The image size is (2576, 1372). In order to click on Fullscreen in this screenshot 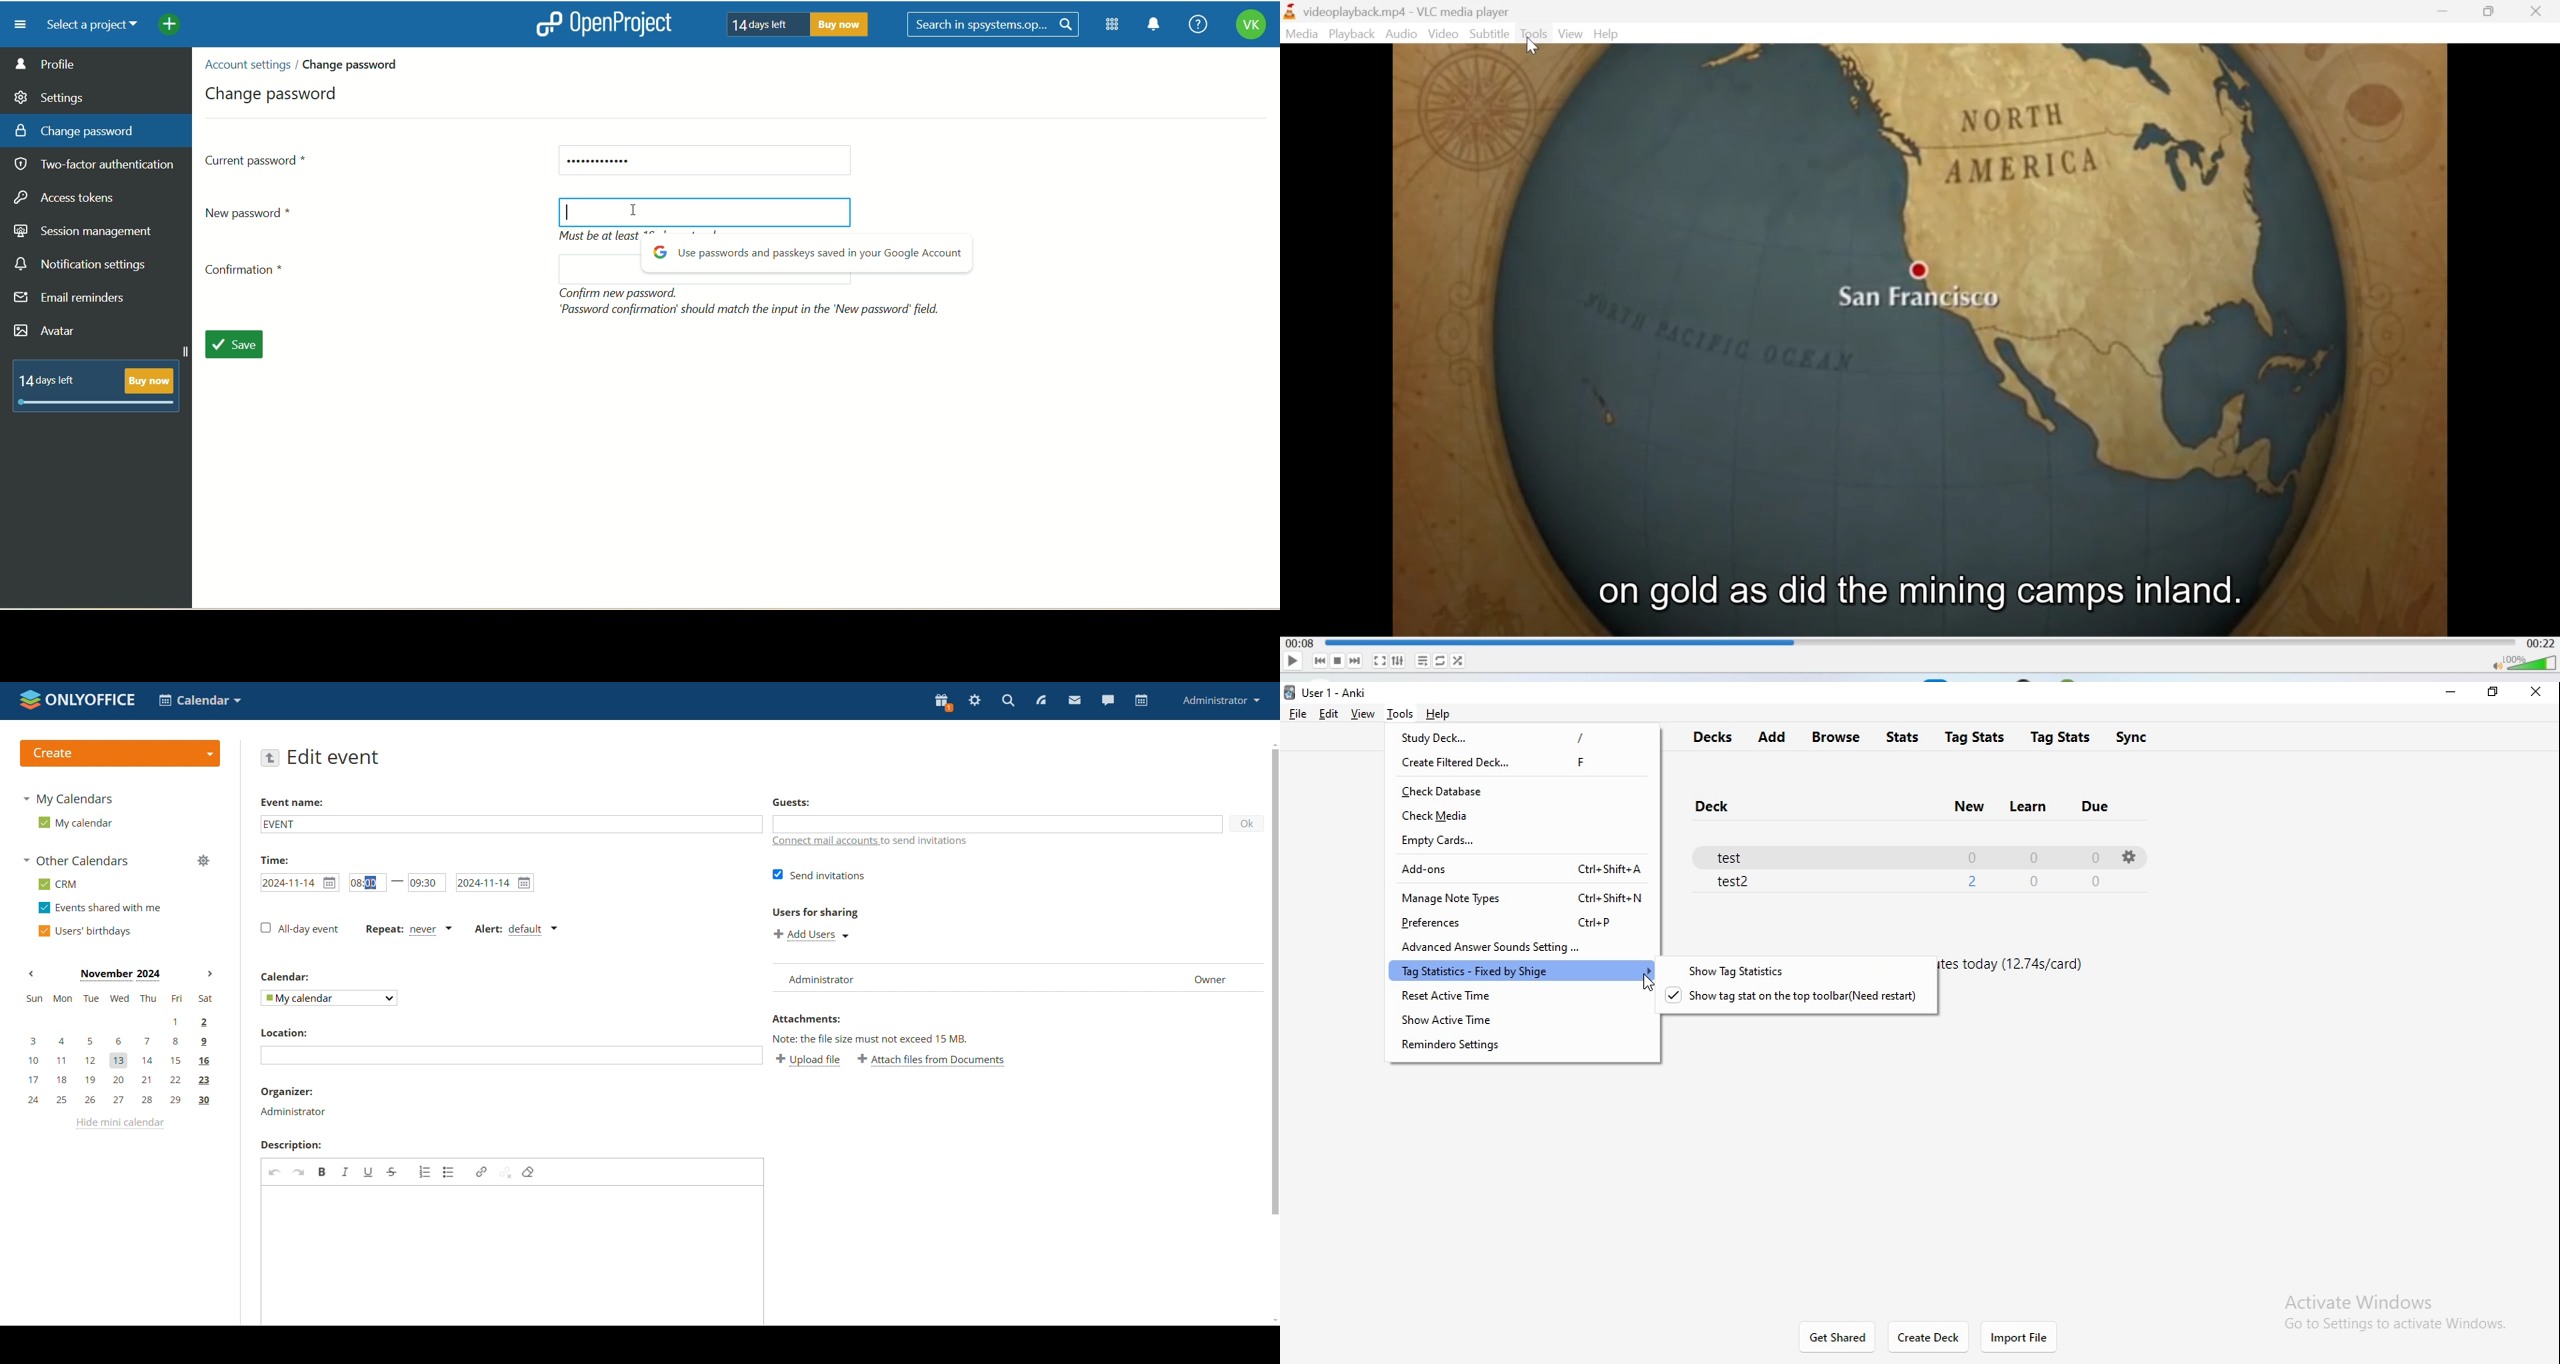, I will do `click(1379, 661)`.